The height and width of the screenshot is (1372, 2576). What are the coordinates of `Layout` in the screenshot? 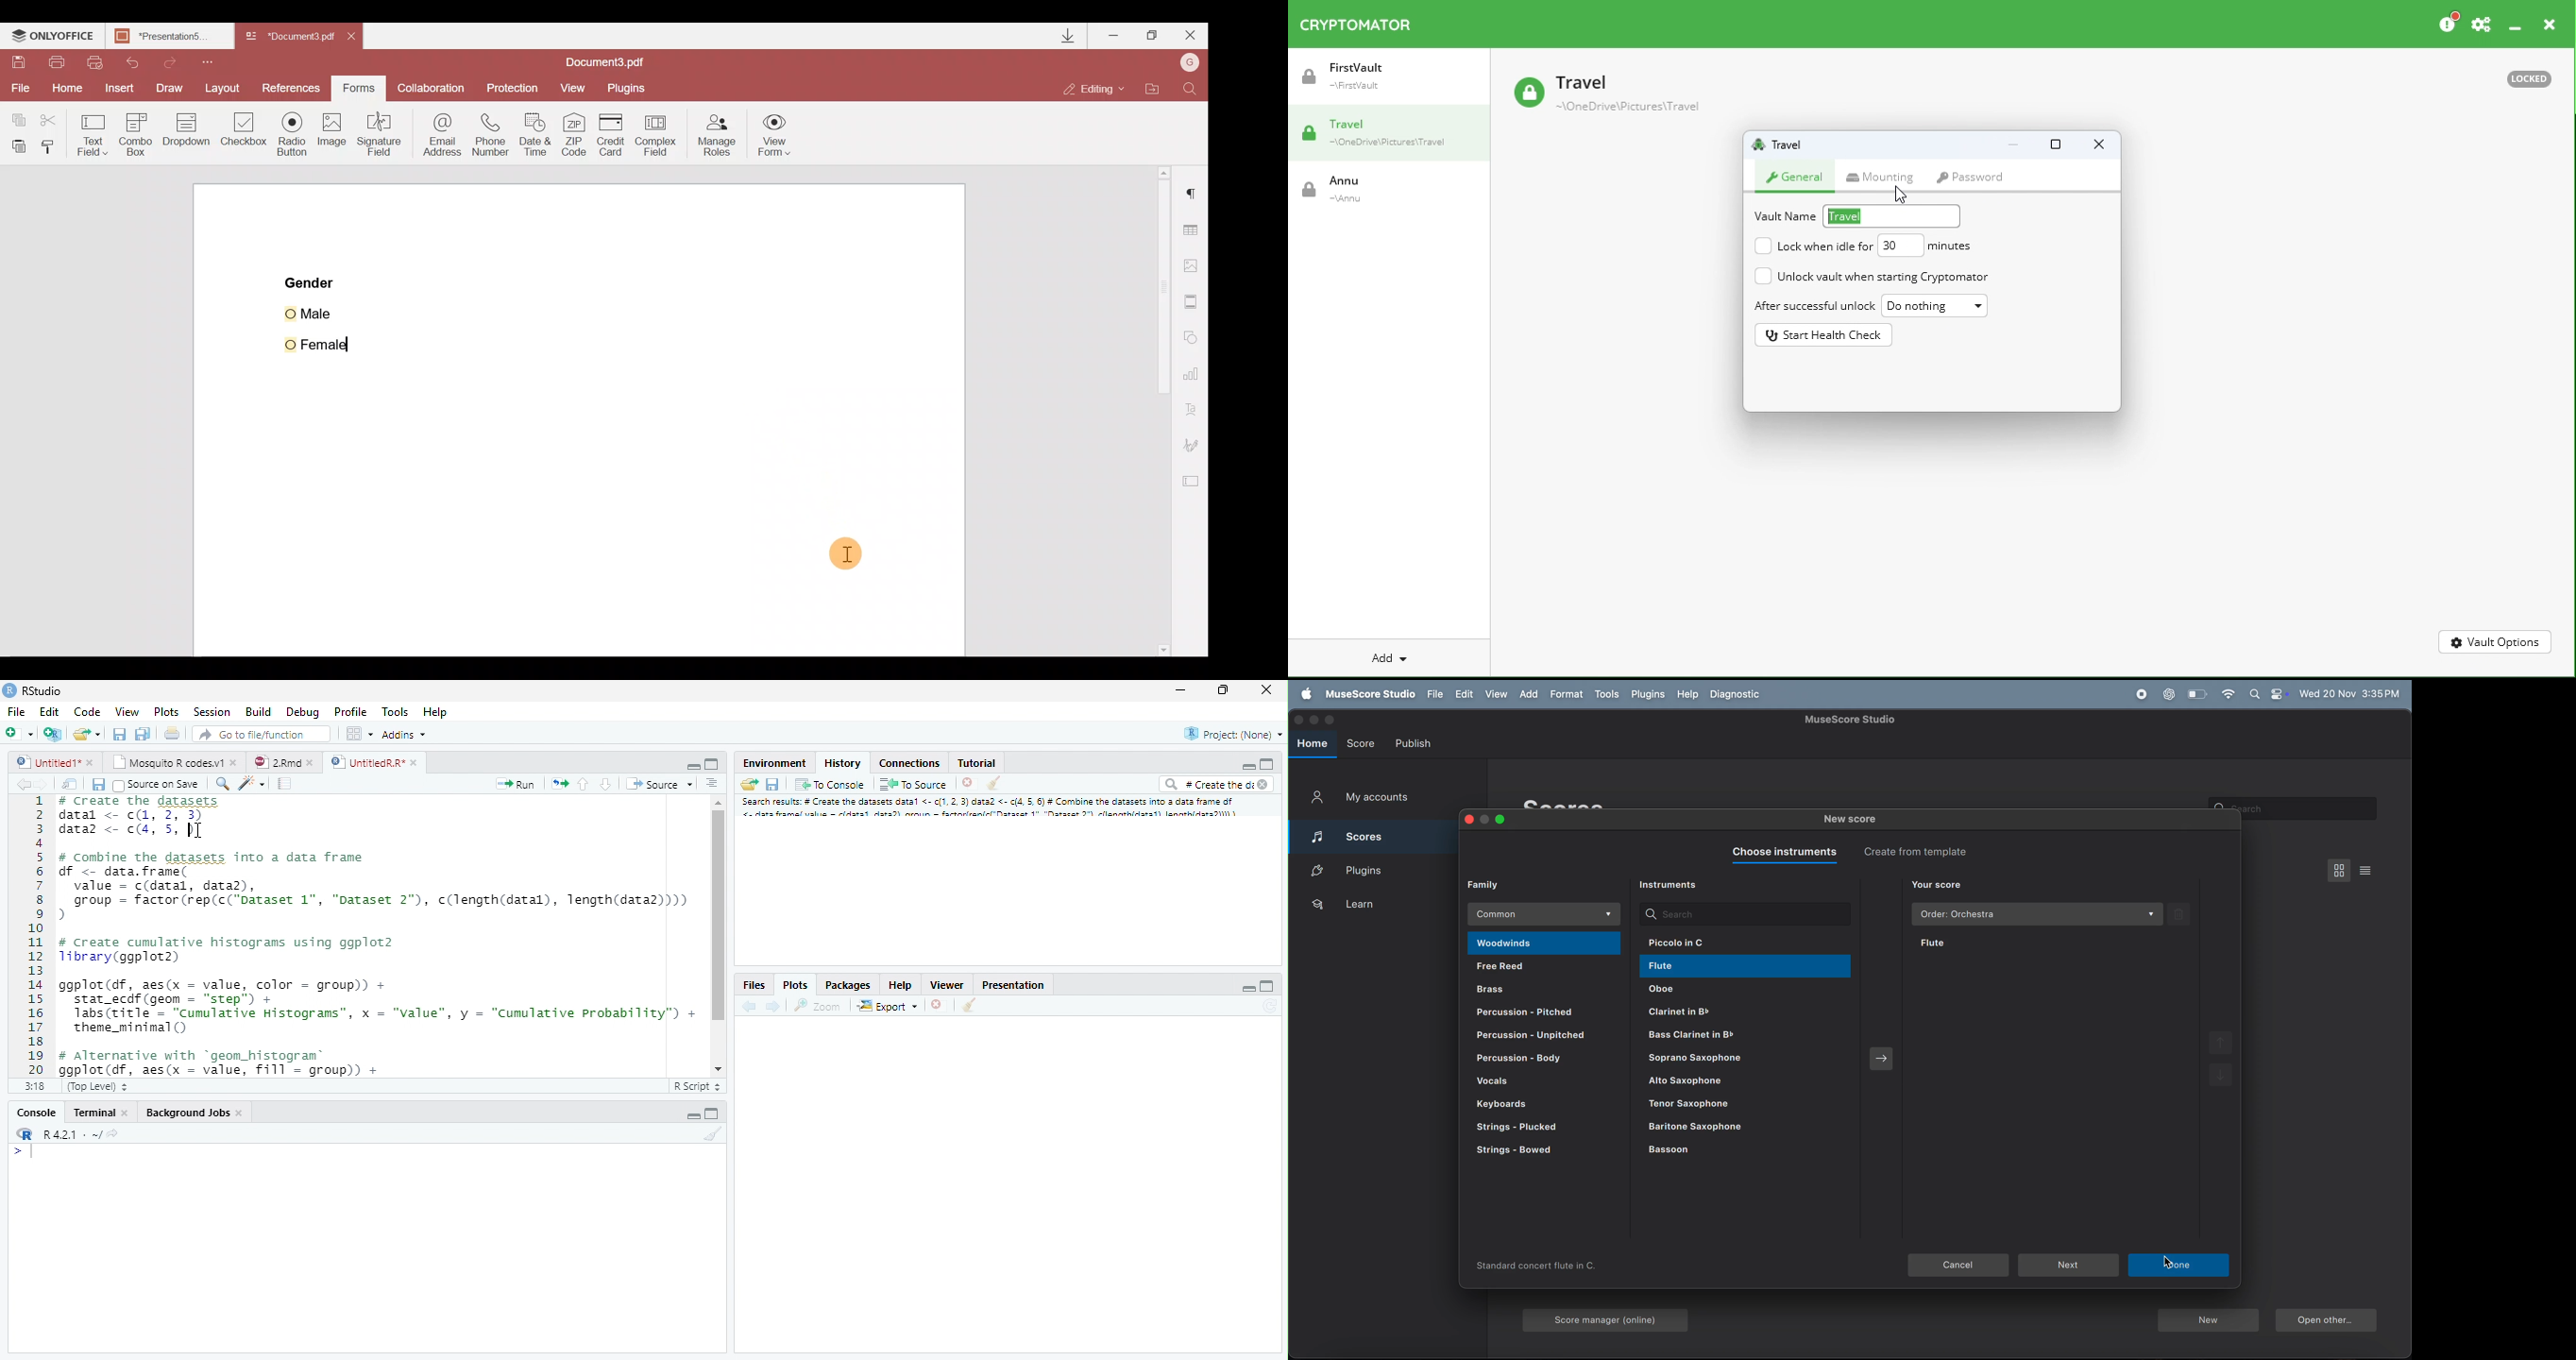 It's located at (225, 90).